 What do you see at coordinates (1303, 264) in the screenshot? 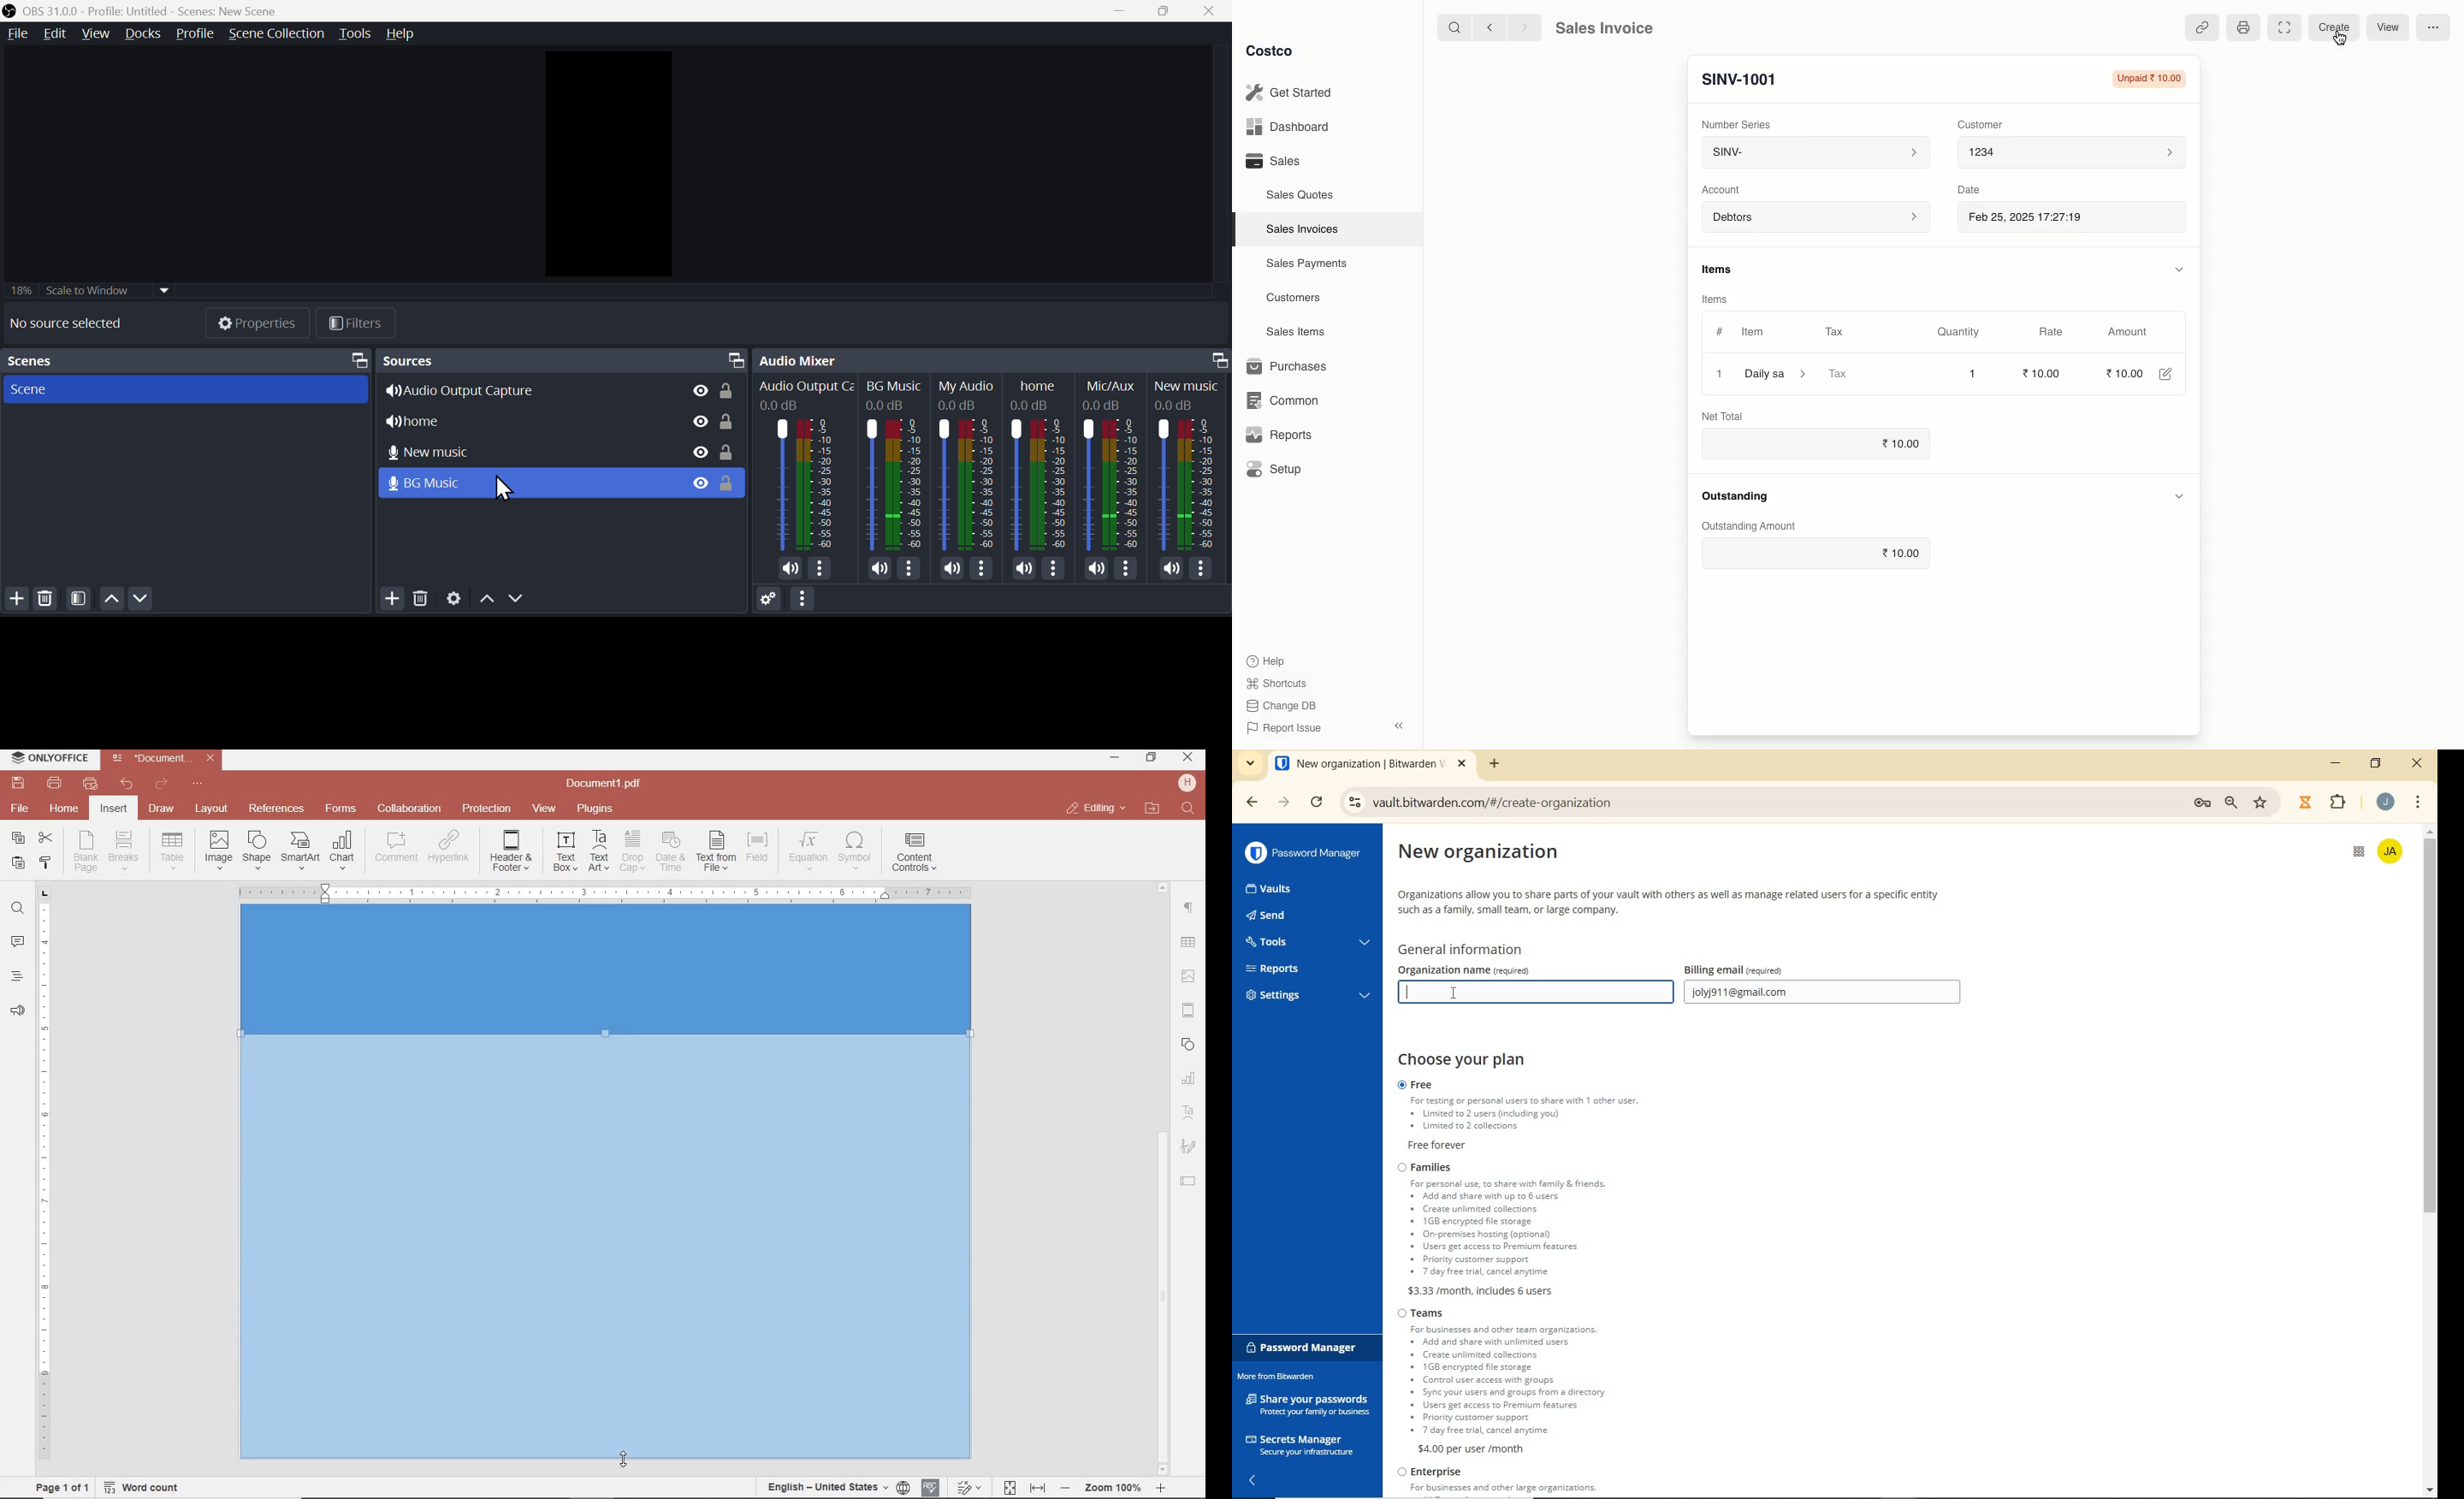
I see `Sales Payments` at bounding box center [1303, 264].